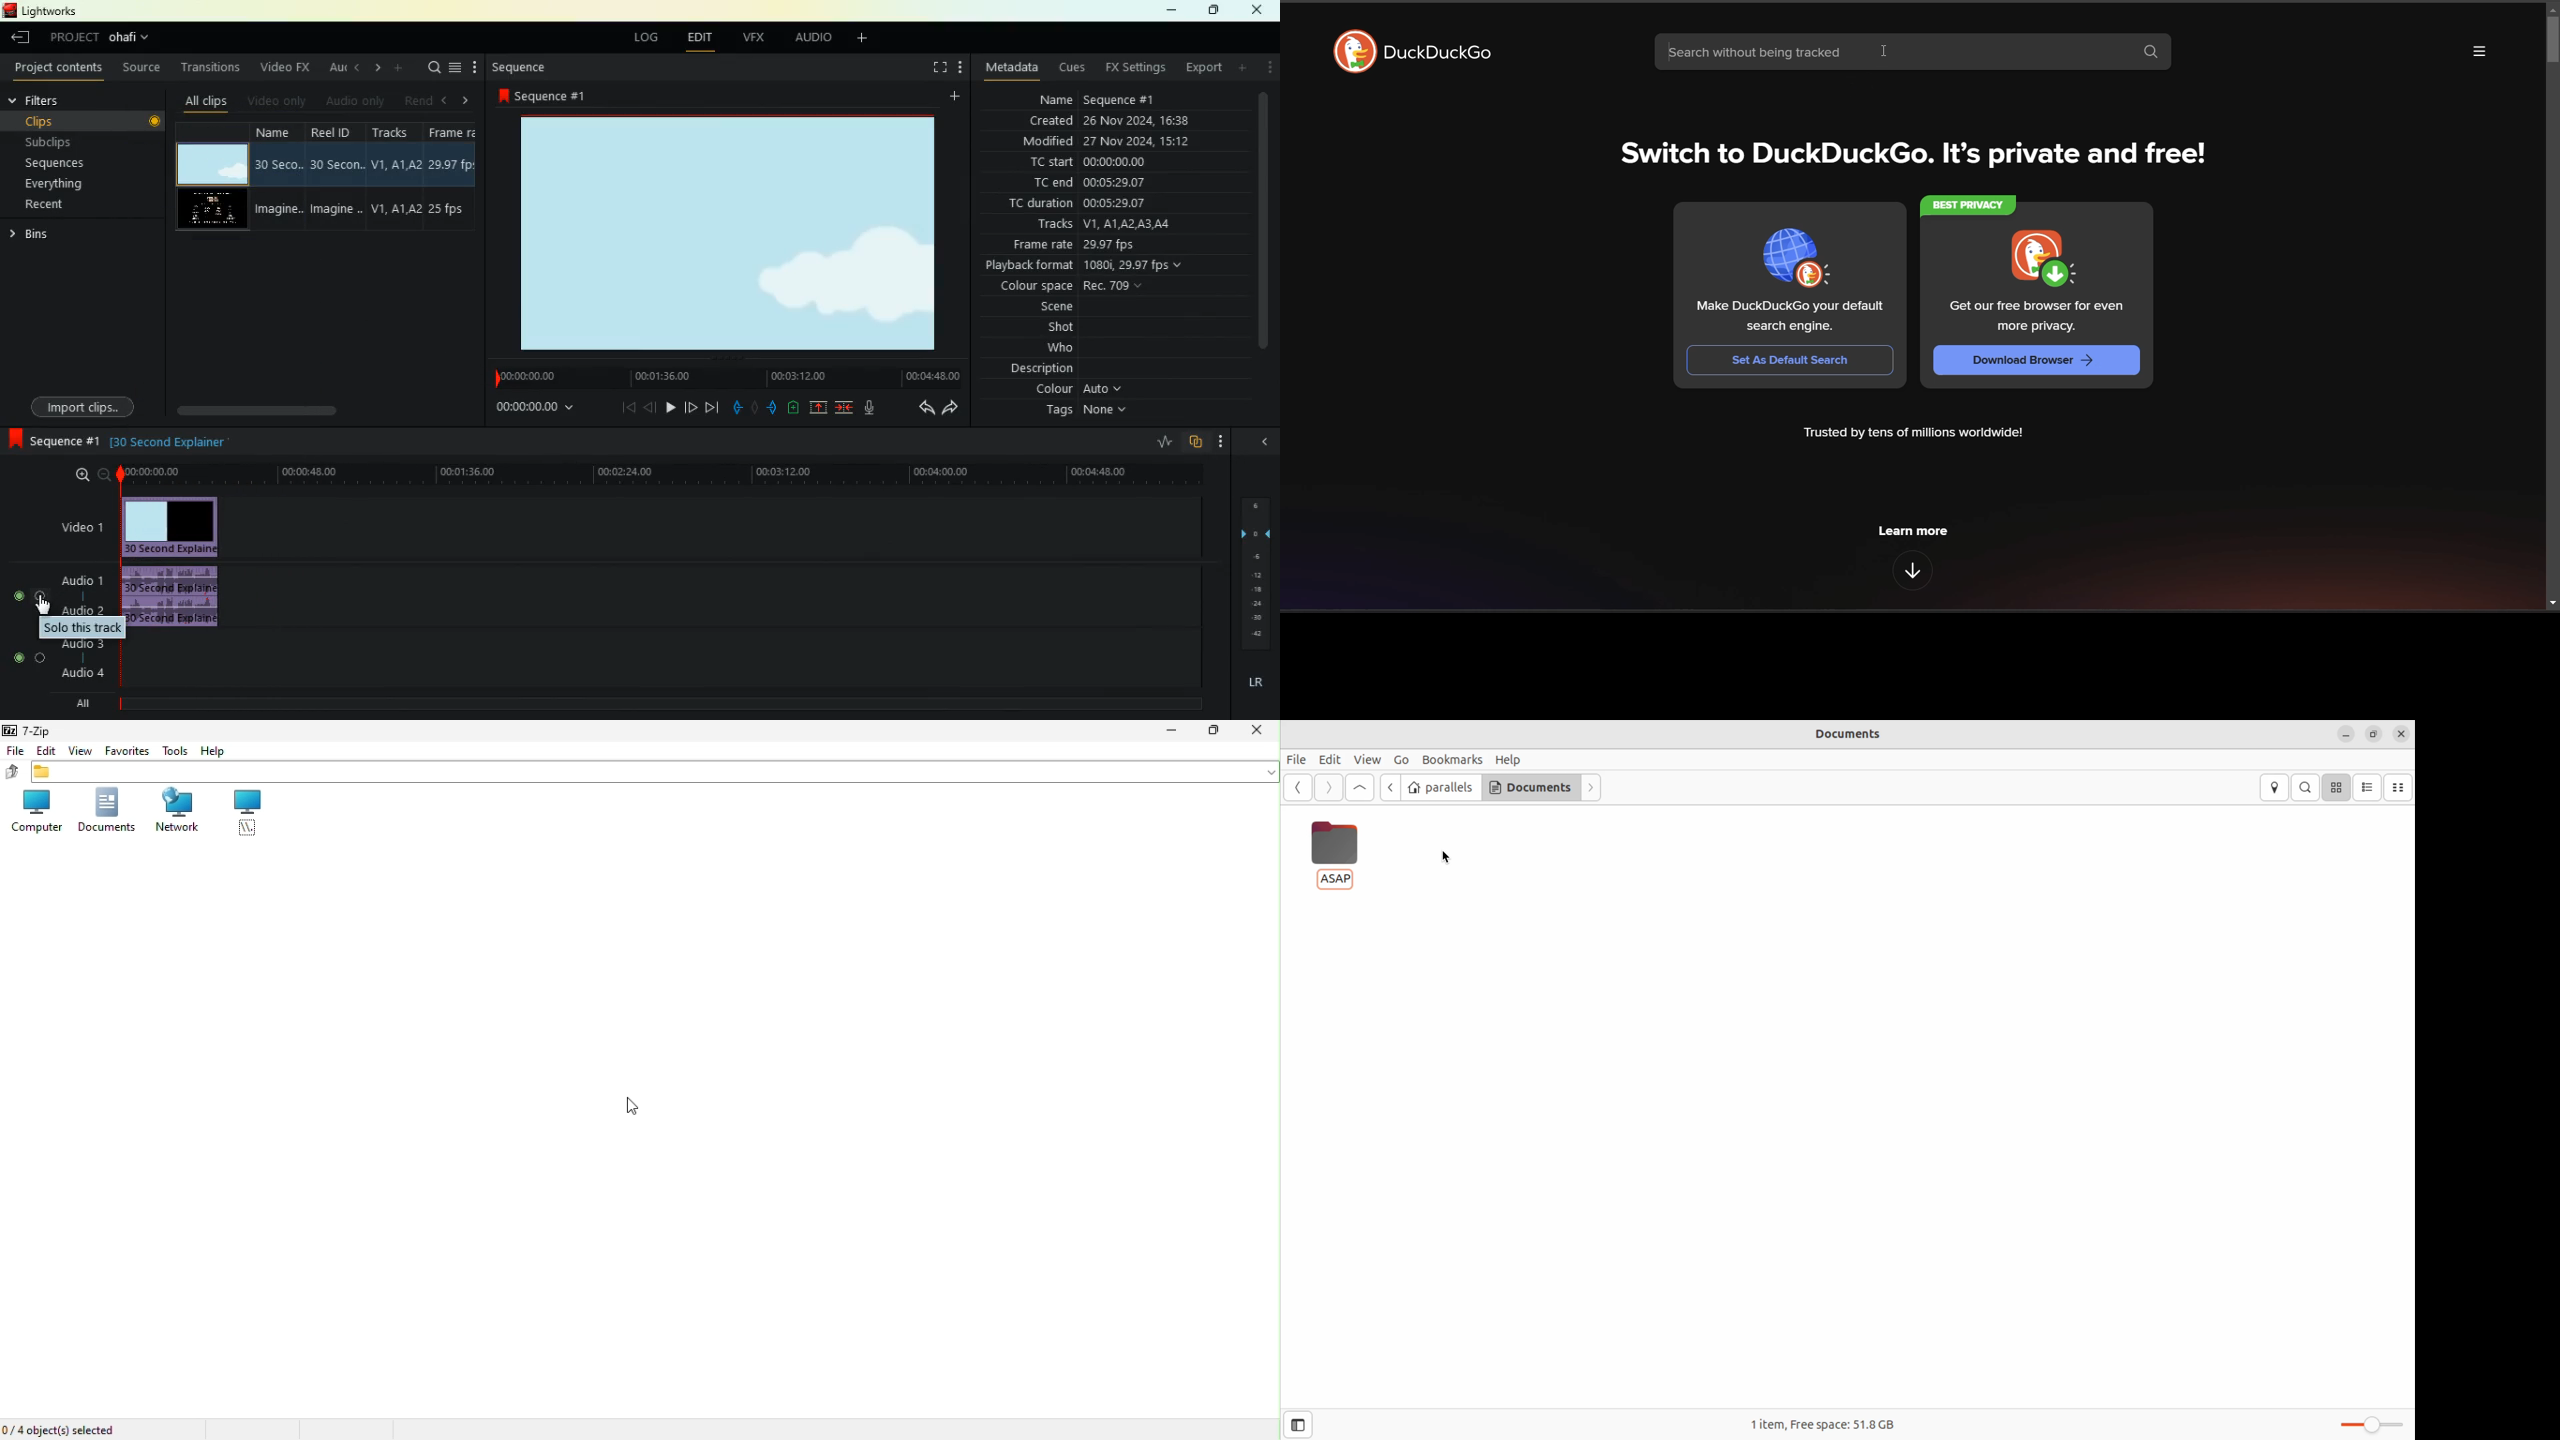 The image size is (2576, 1456). I want to click on import clips, so click(81, 405).